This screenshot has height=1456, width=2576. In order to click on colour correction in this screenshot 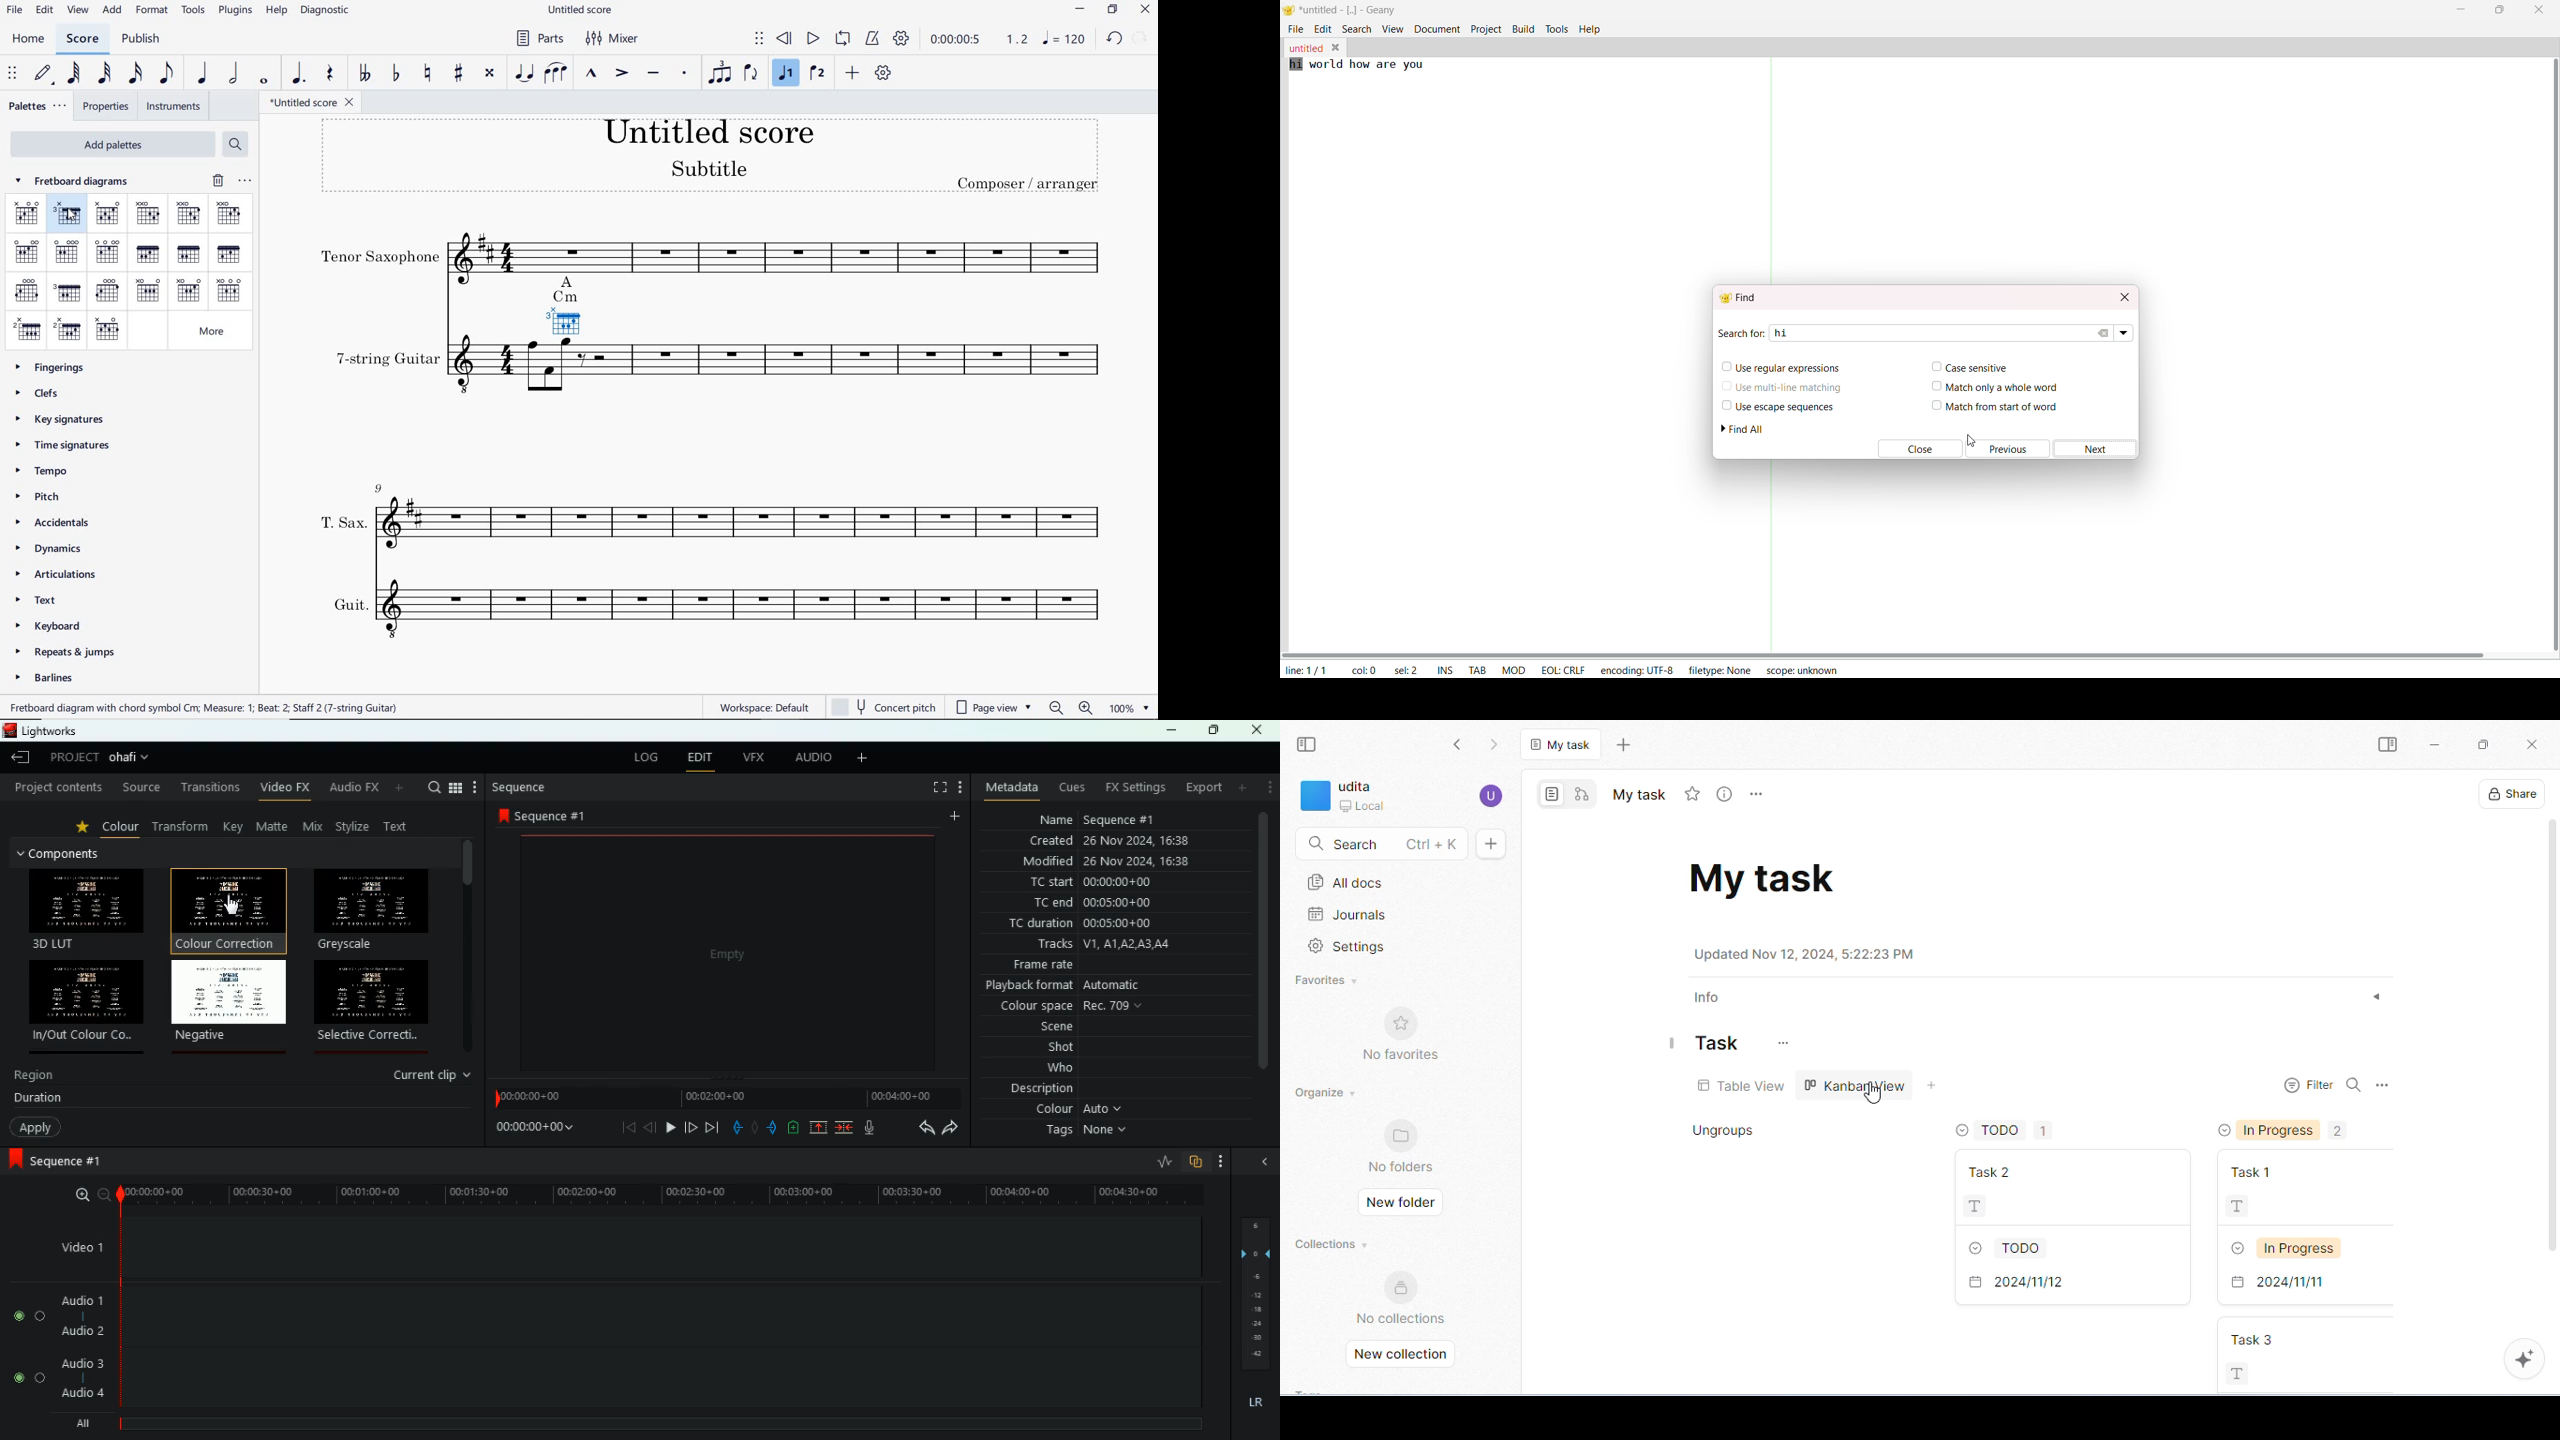, I will do `click(225, 908)`.